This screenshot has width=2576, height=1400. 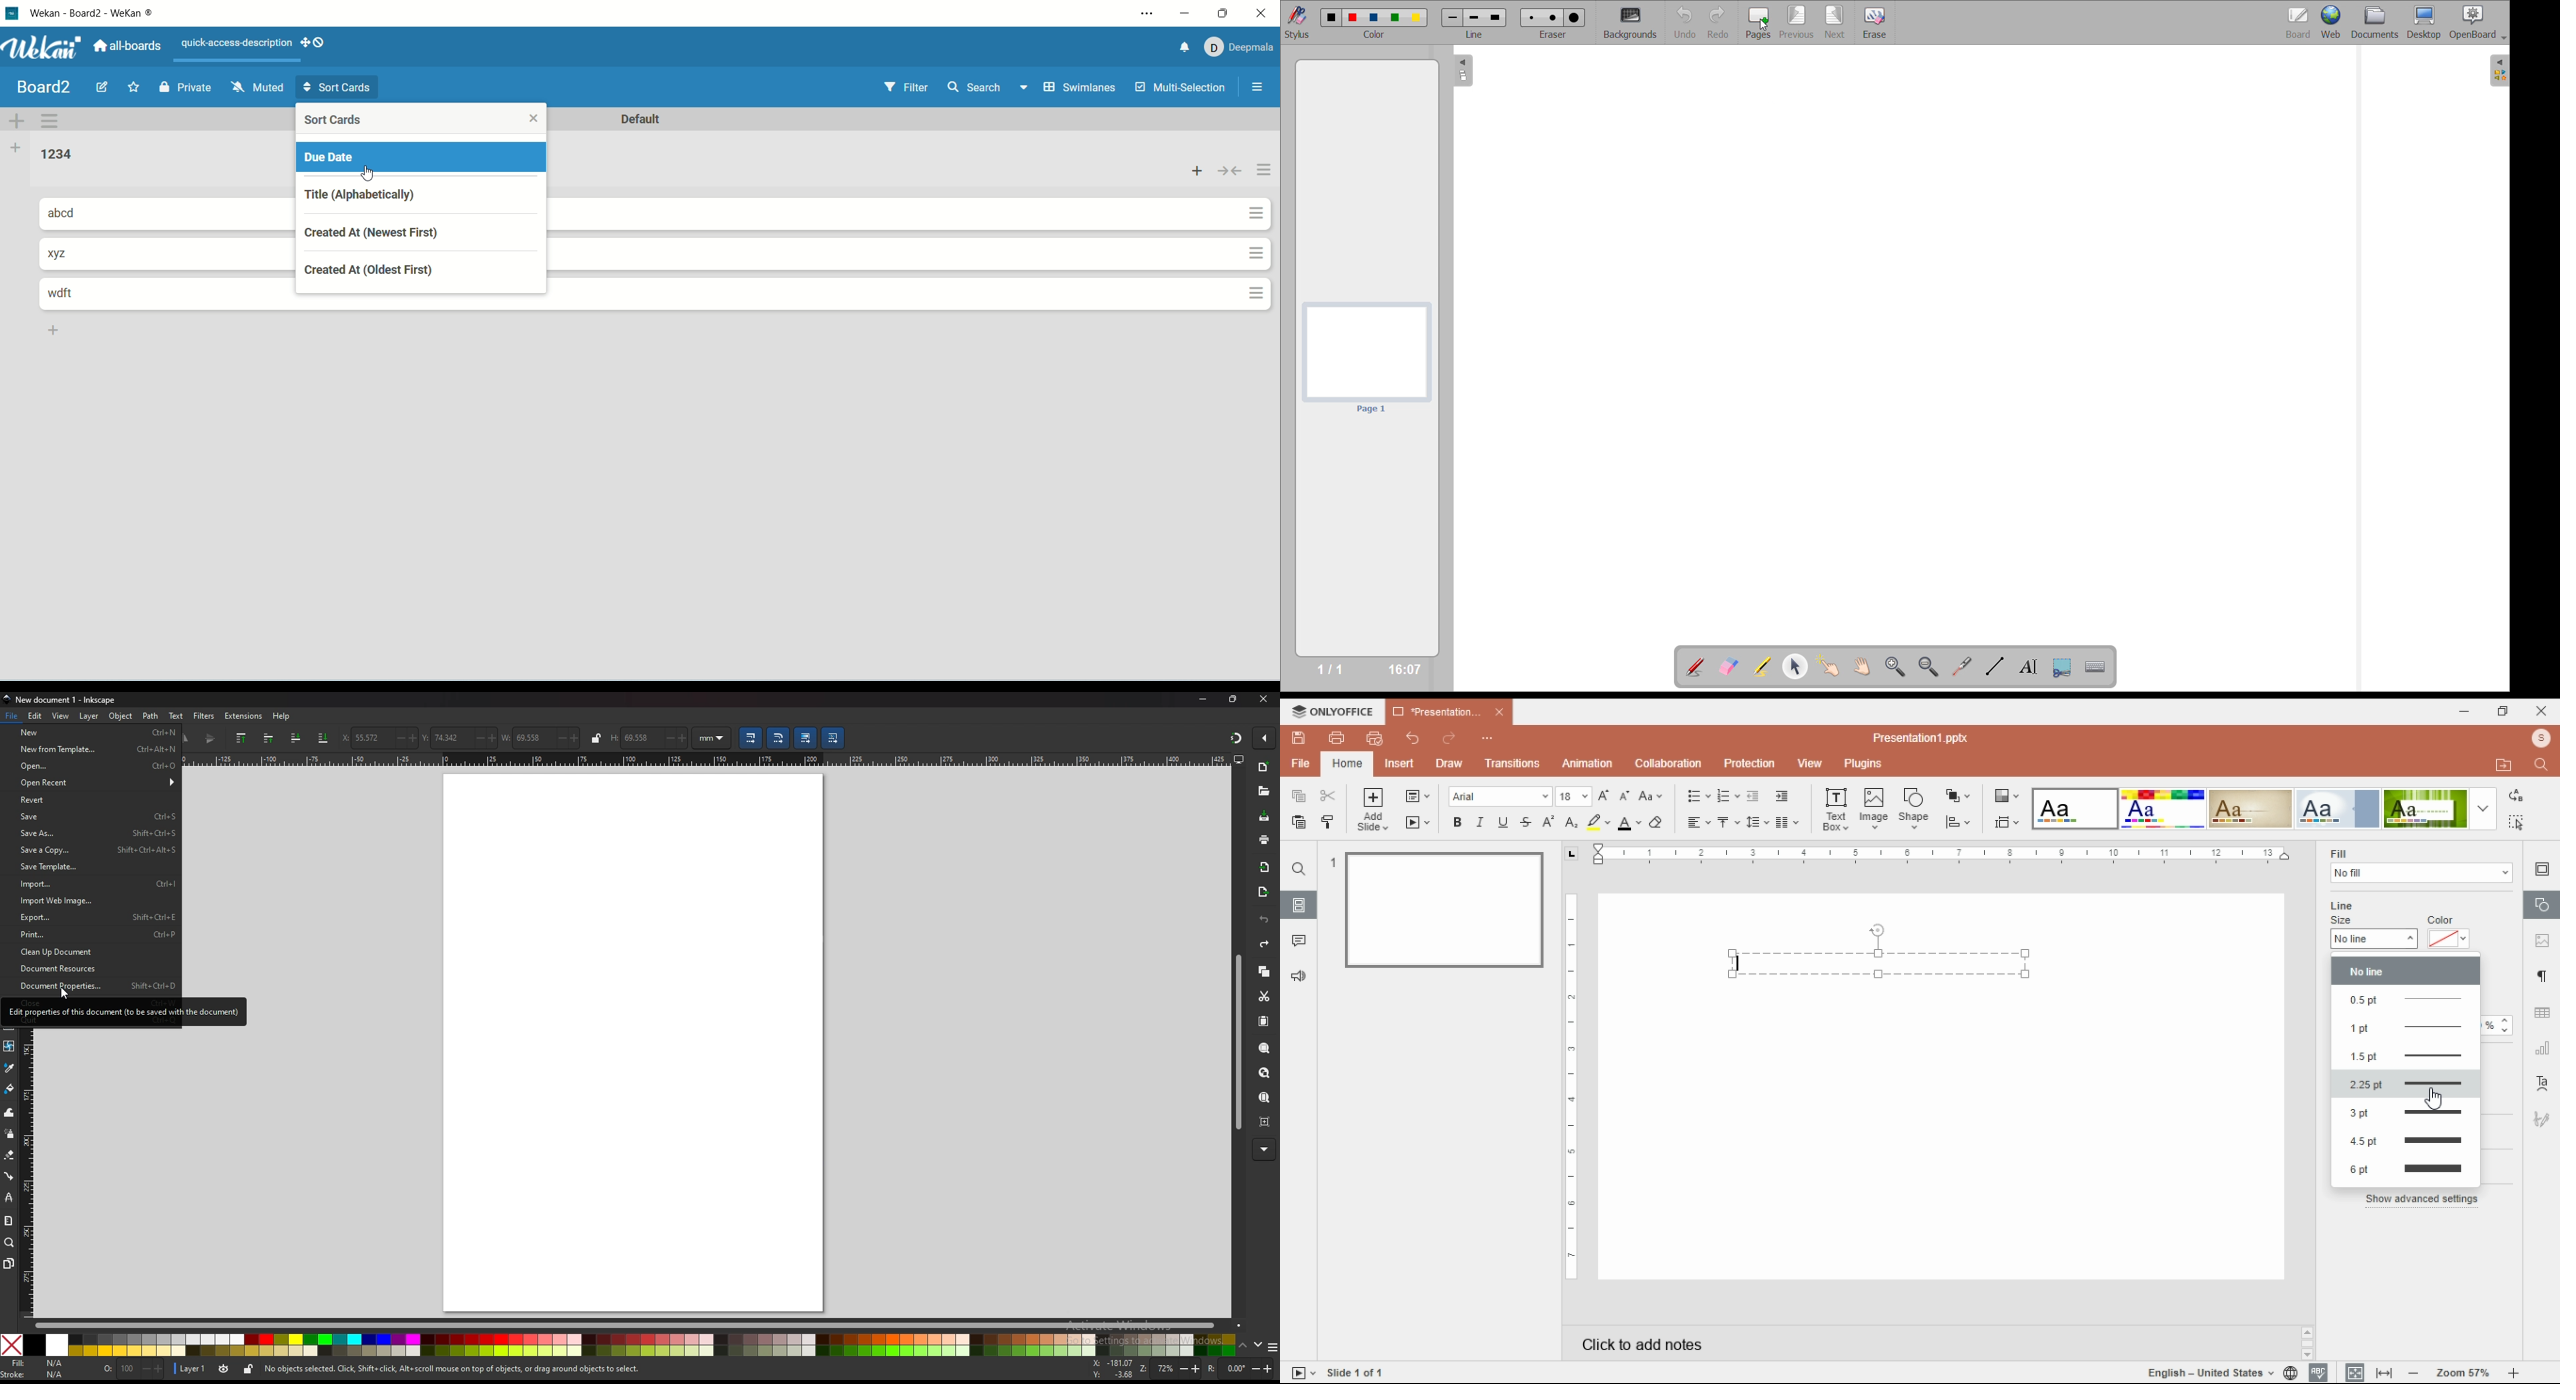 What do you see at coordinates (1728, 796) in the screenshot?
I see `numbering` at bounding box center [1728, 796].